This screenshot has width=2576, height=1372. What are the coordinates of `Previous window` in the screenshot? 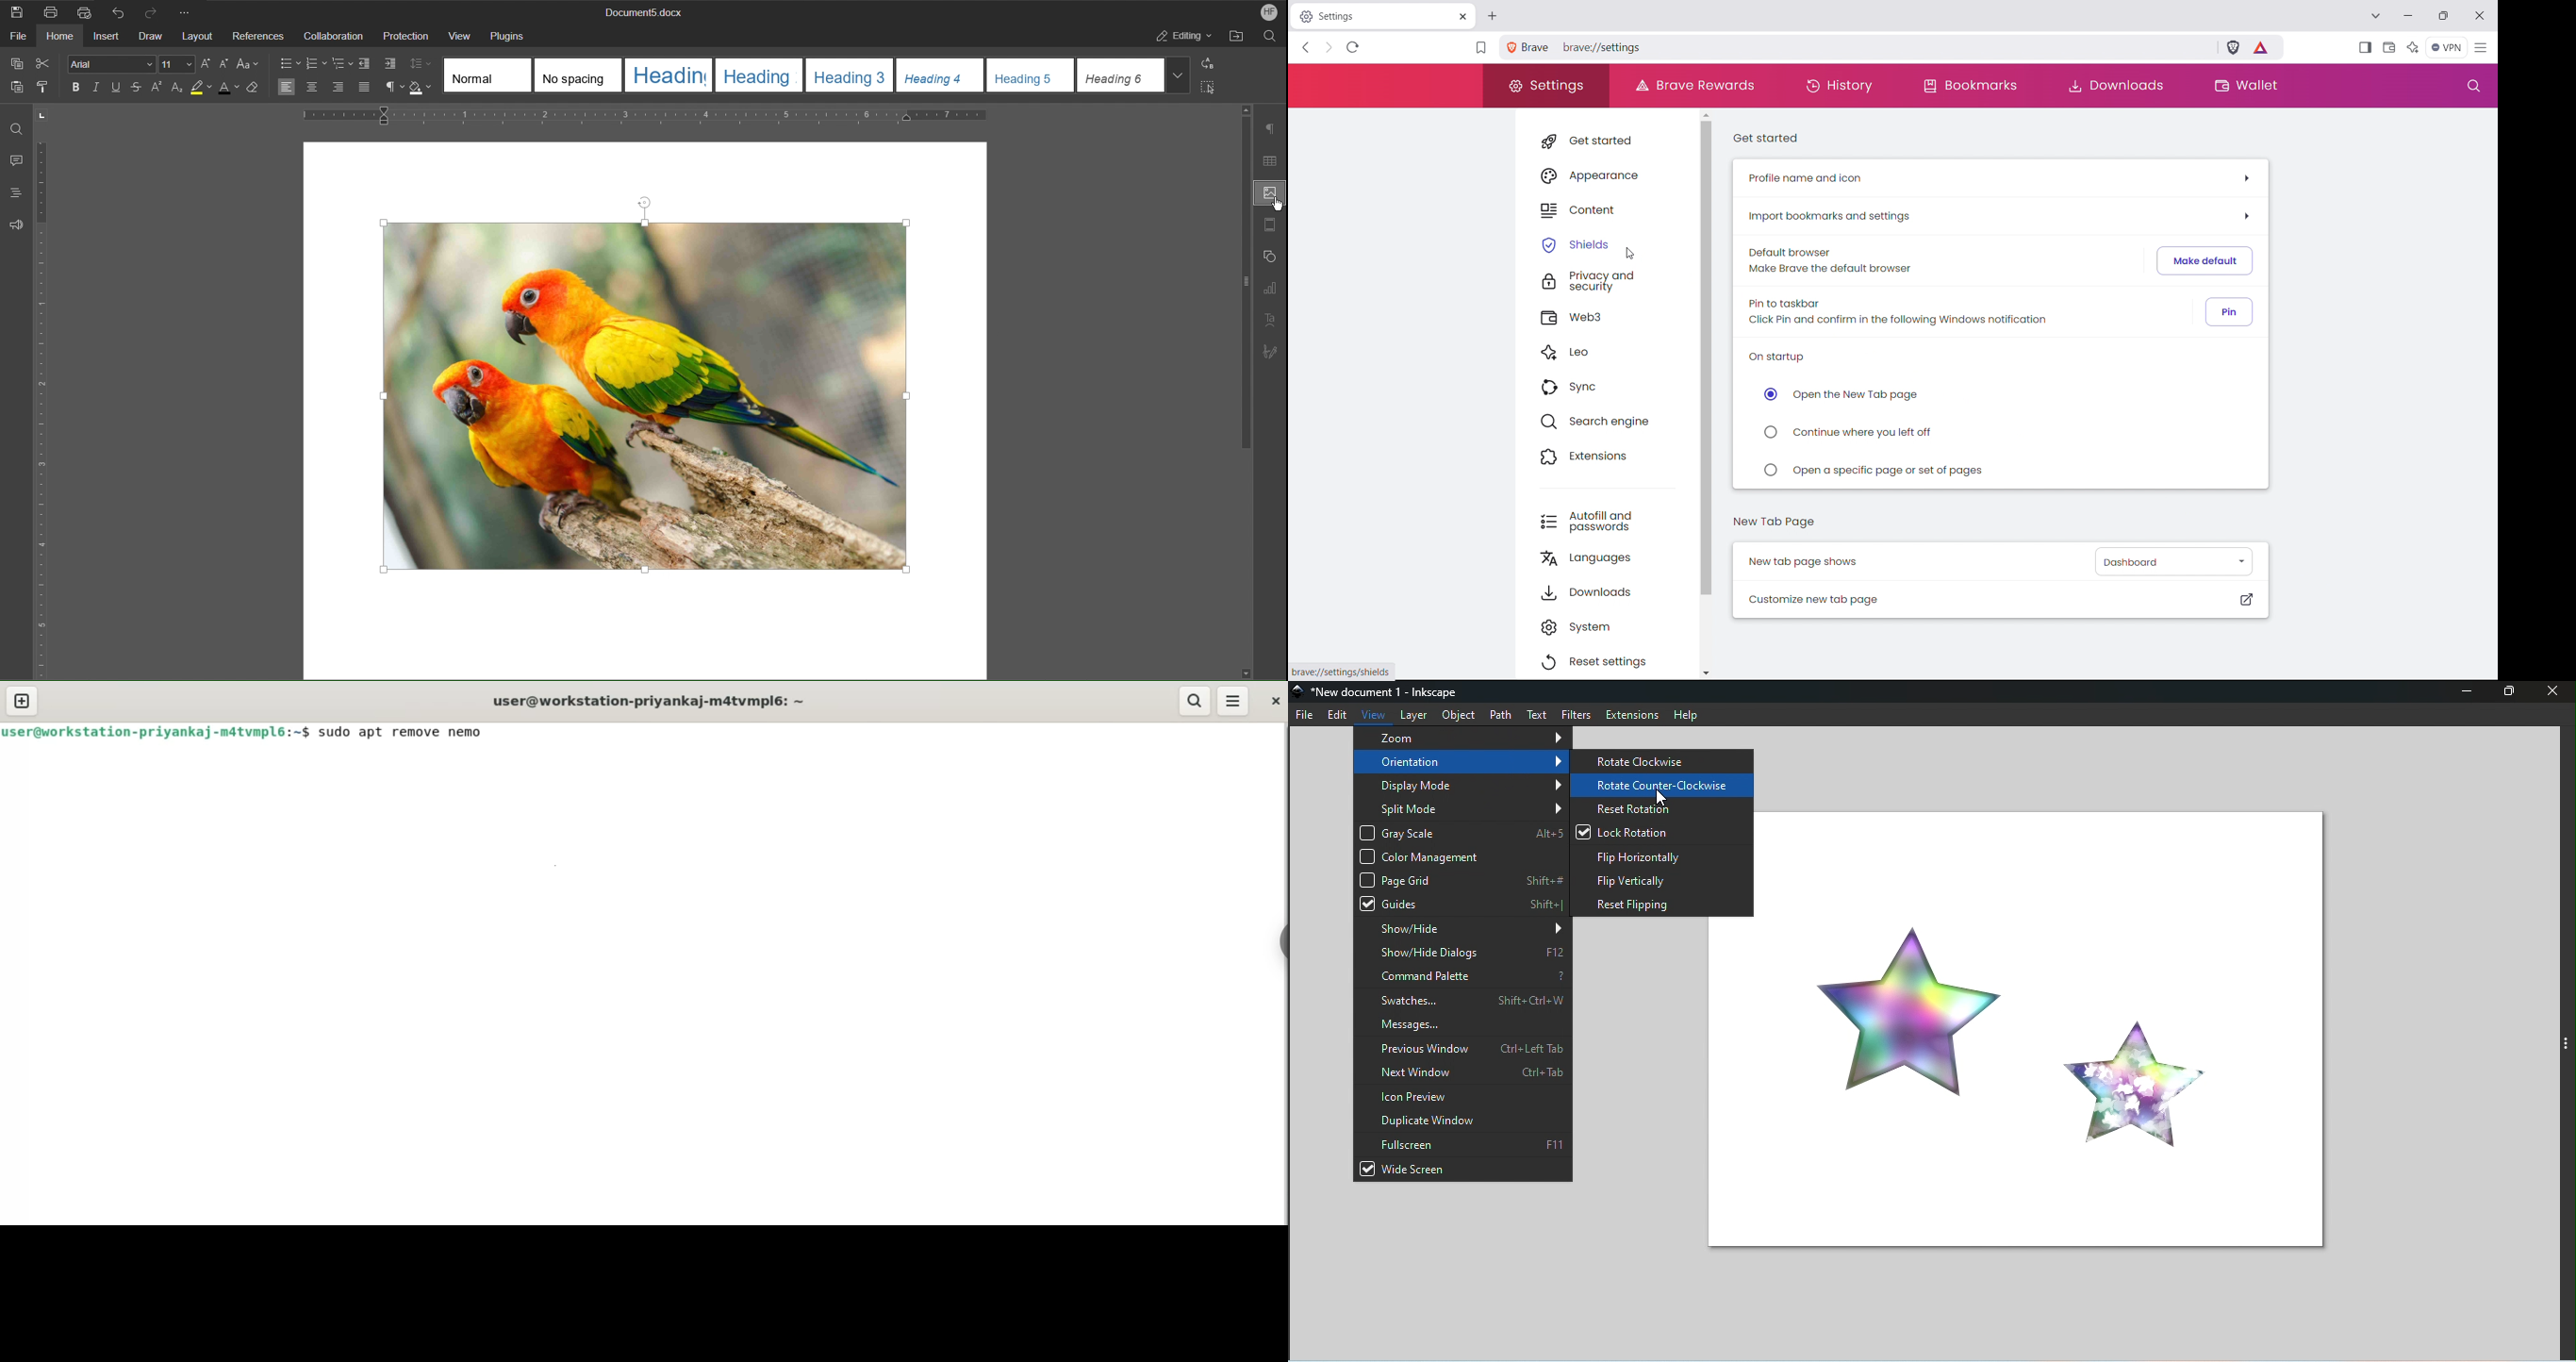 It's located at (1462, 1049).